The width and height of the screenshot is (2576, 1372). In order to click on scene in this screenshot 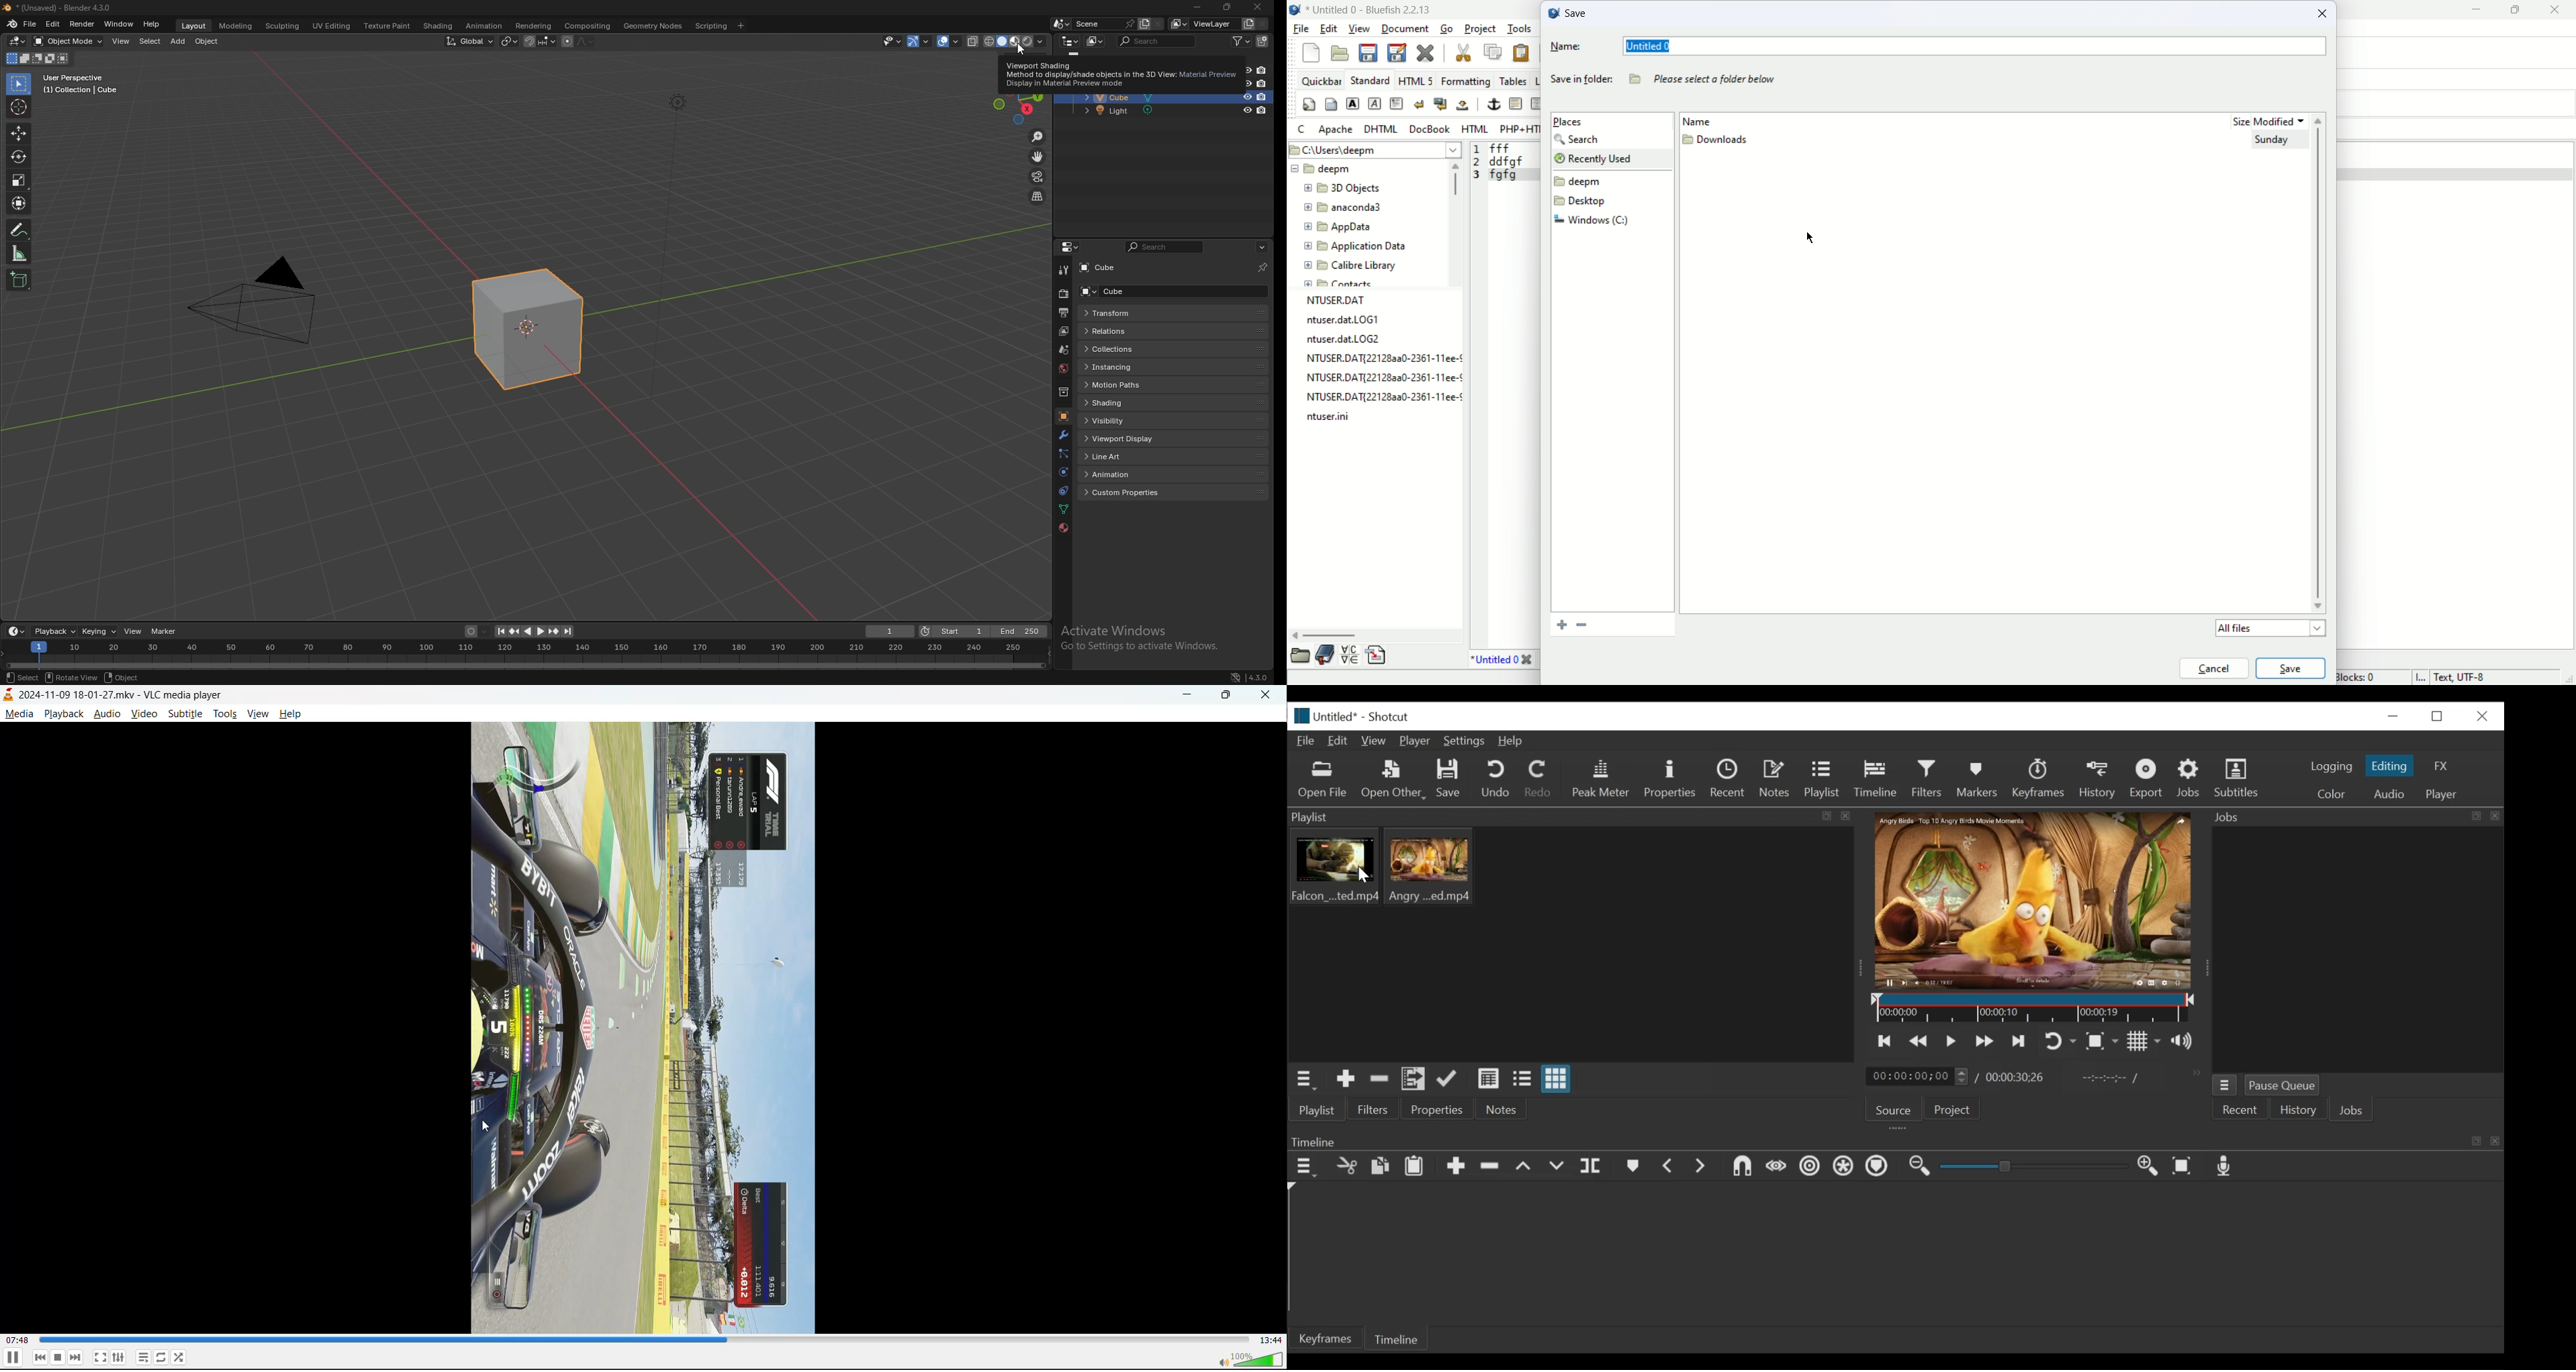, I will do `click(1065, 350)`.